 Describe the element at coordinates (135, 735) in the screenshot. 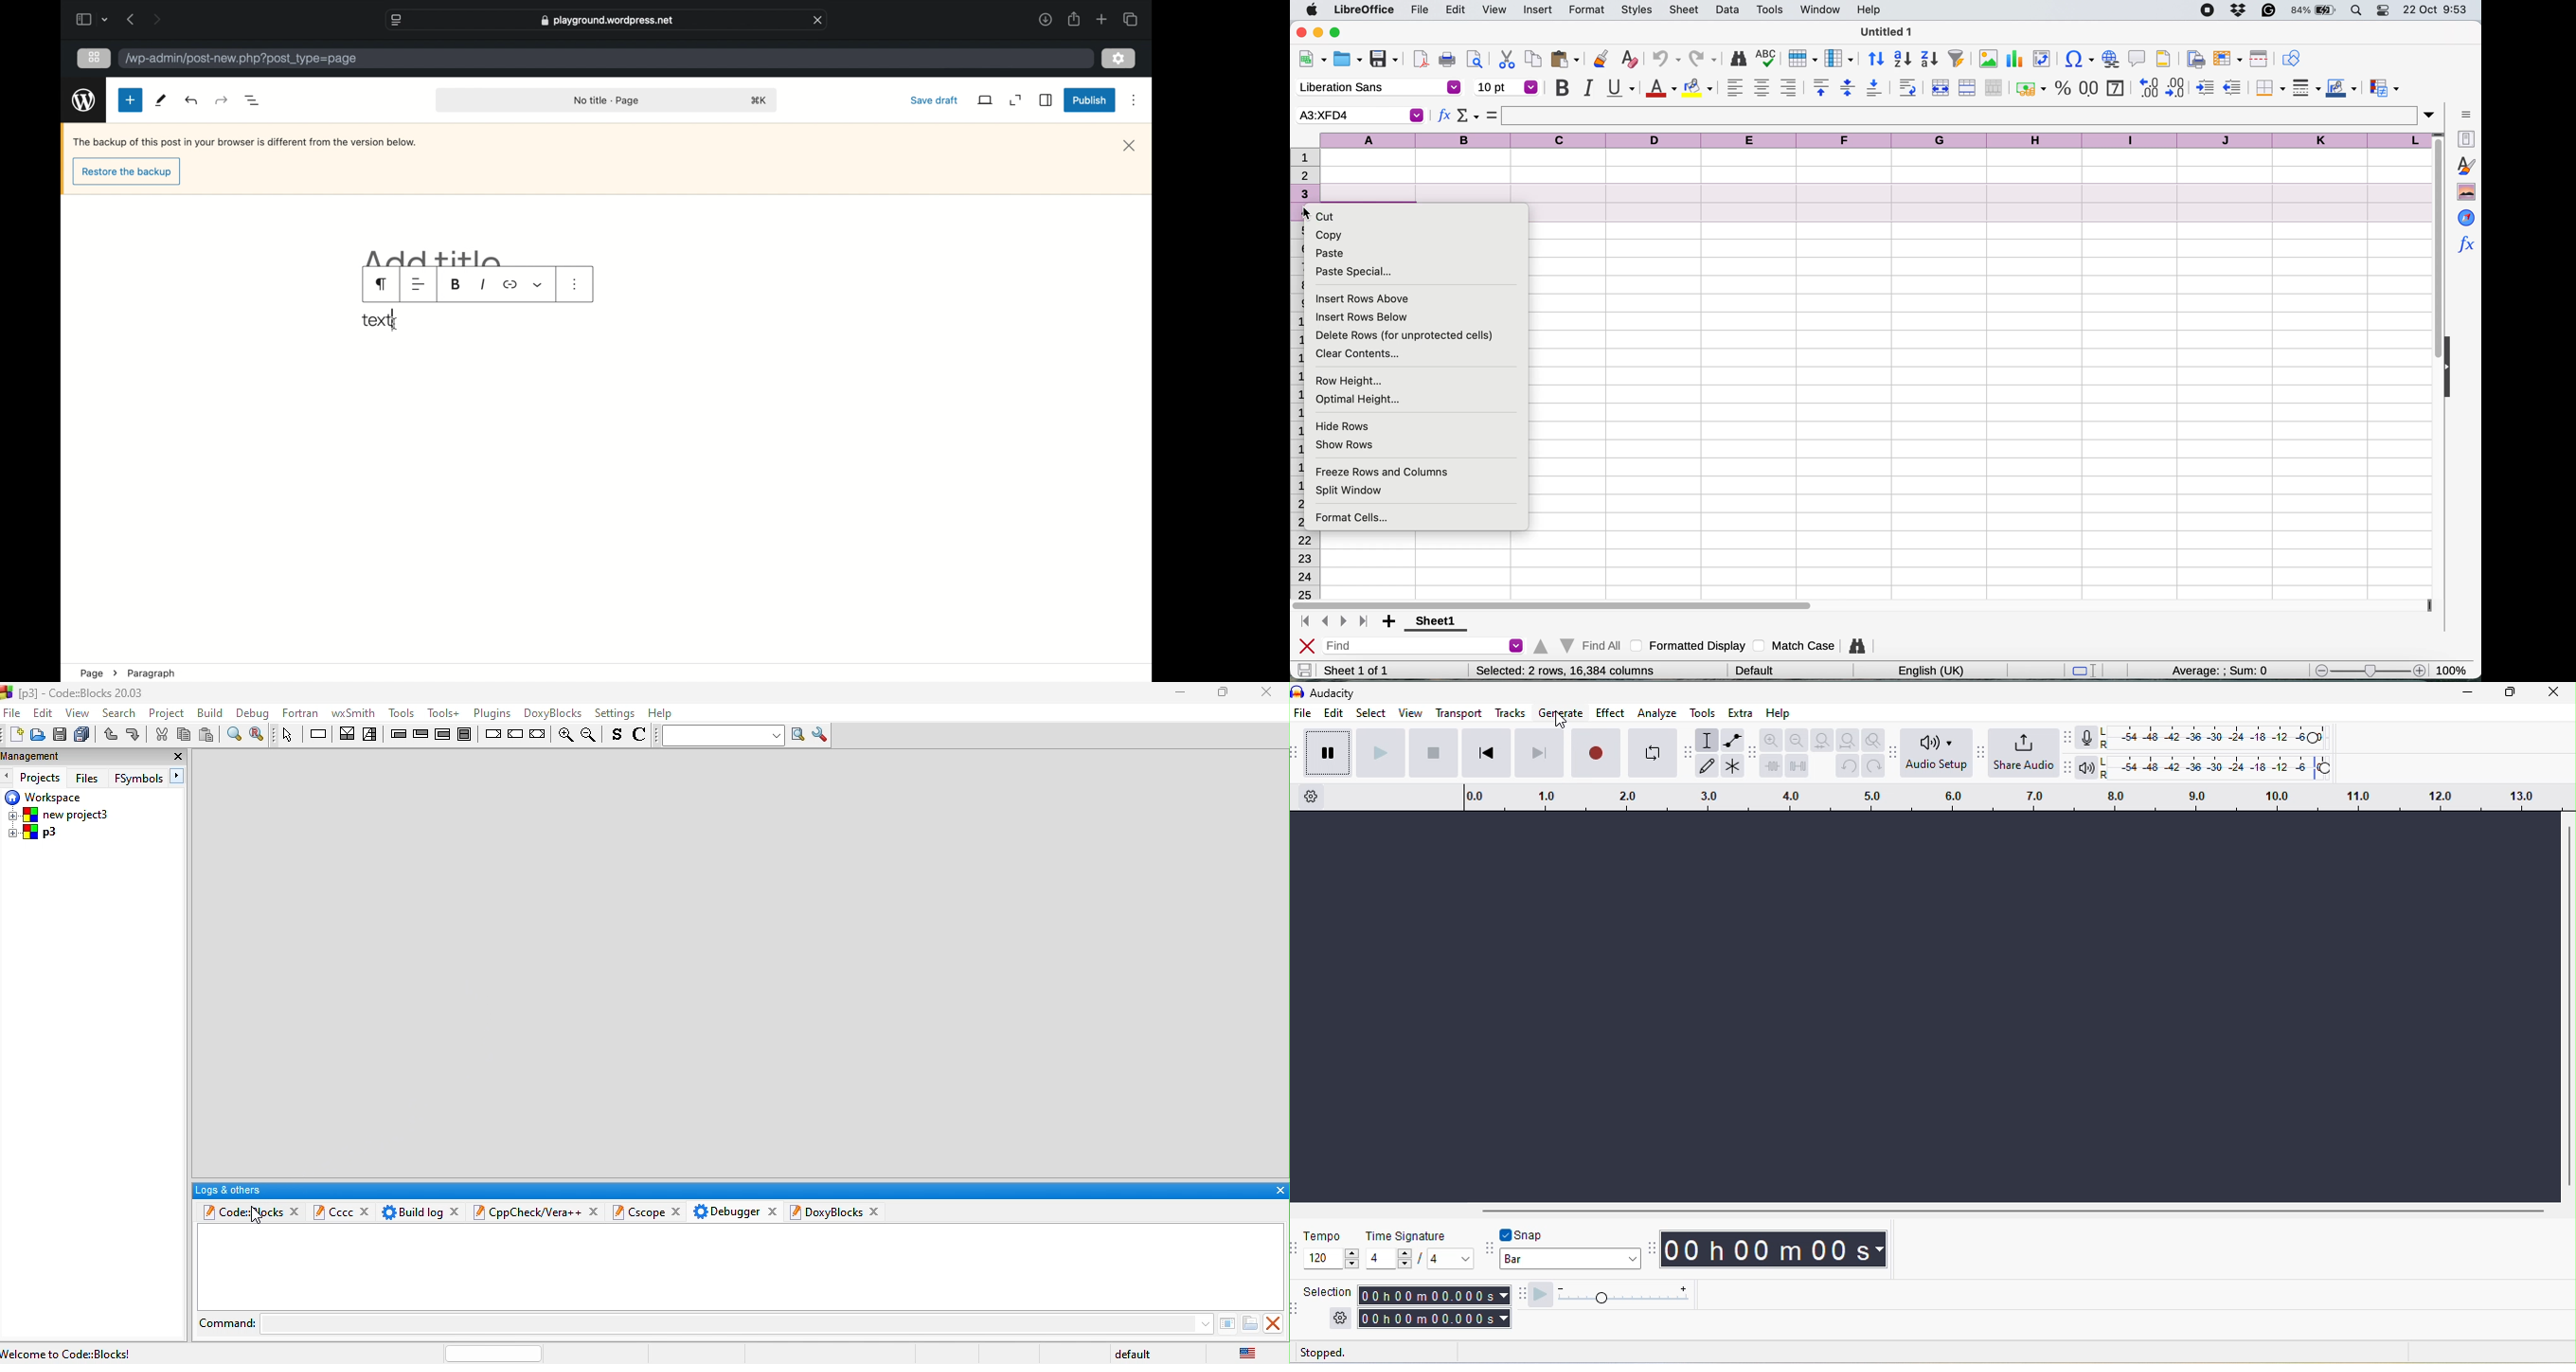

I see `redo` at that location.